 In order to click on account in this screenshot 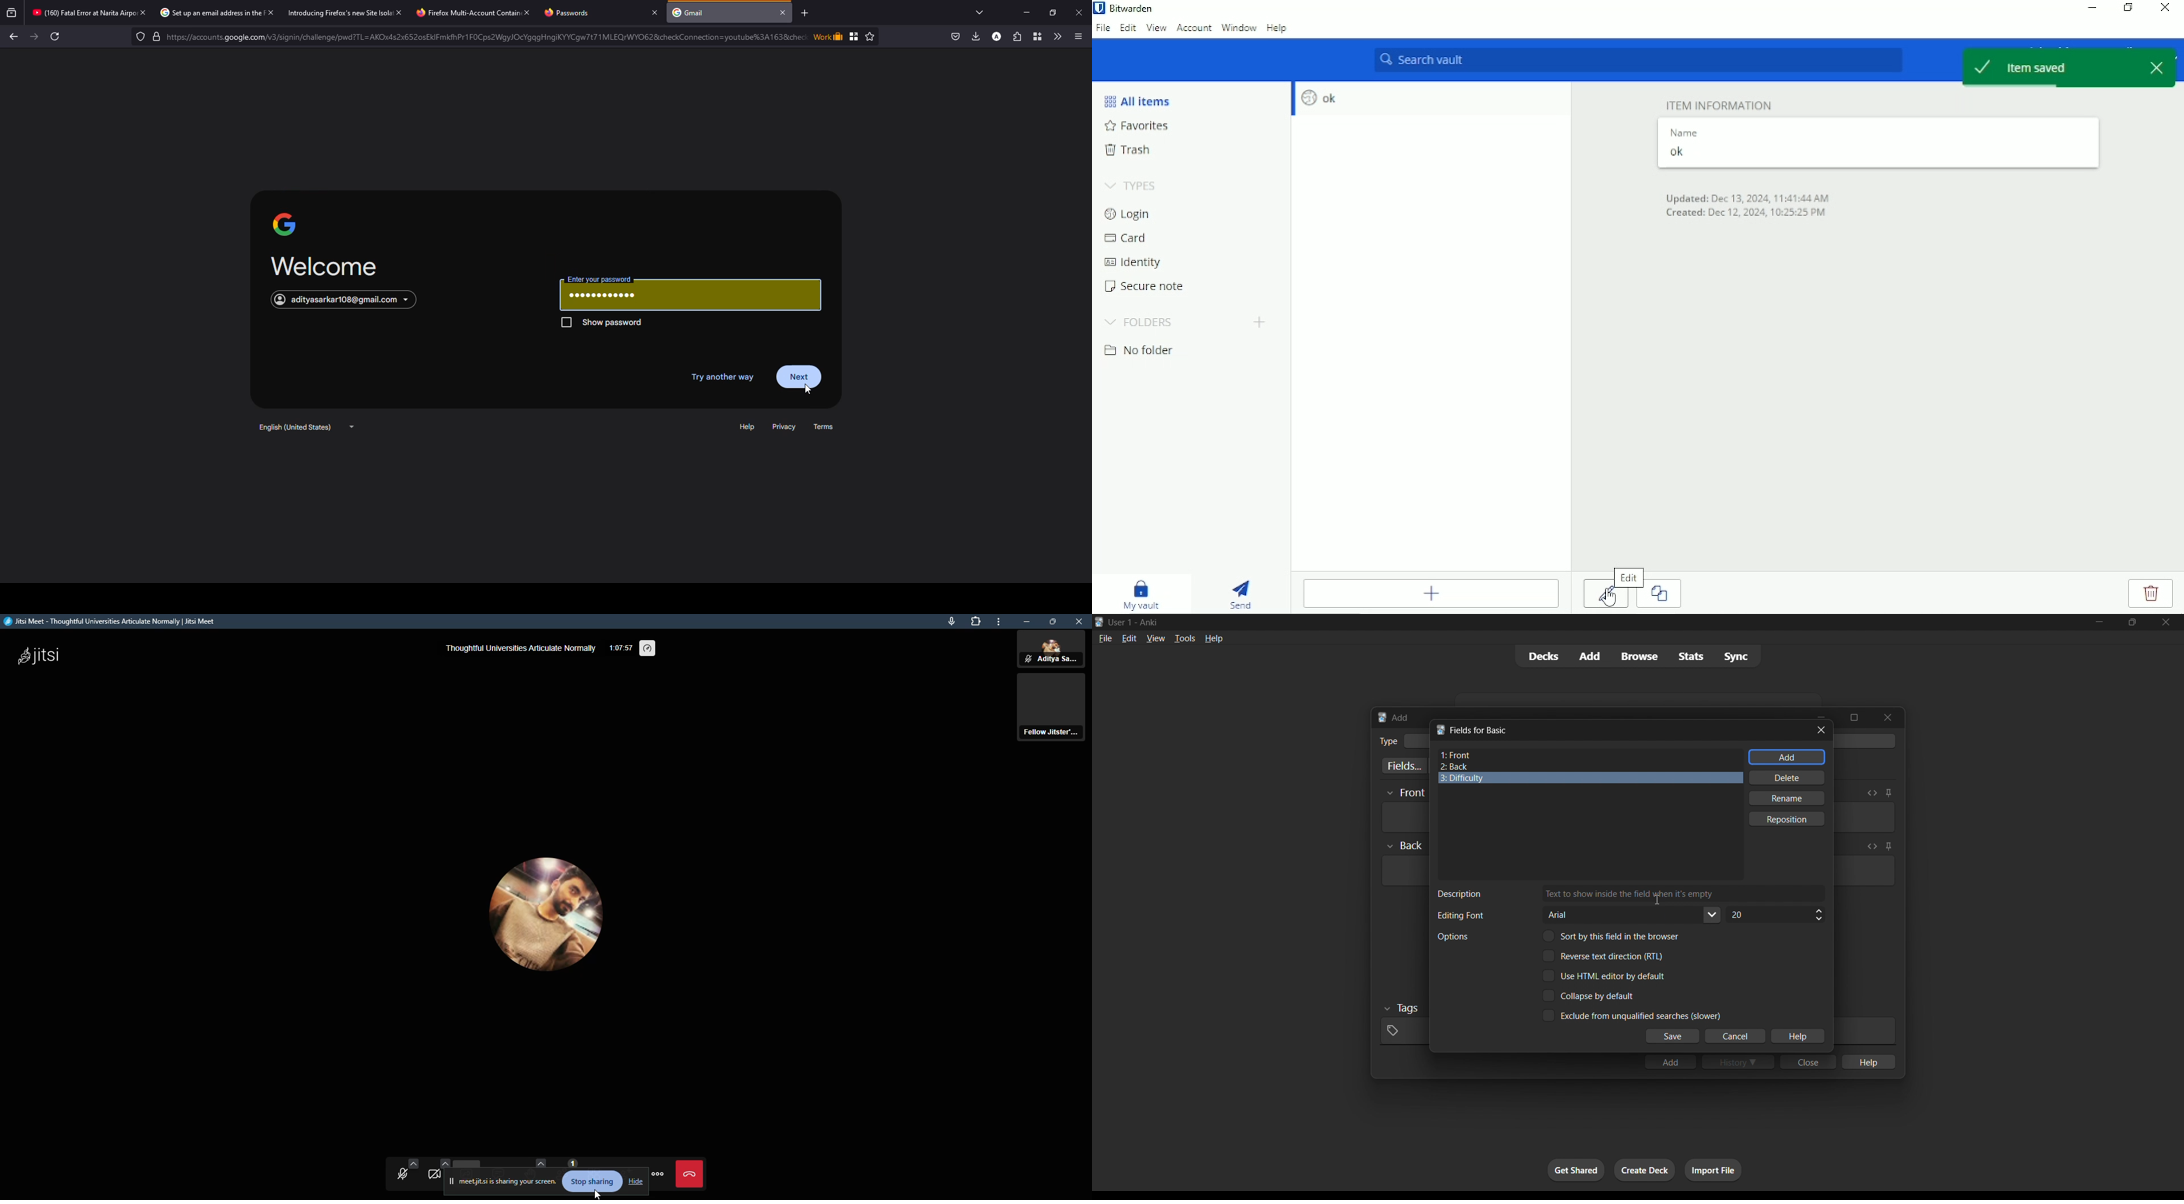, I will do `click(353, 301)`.